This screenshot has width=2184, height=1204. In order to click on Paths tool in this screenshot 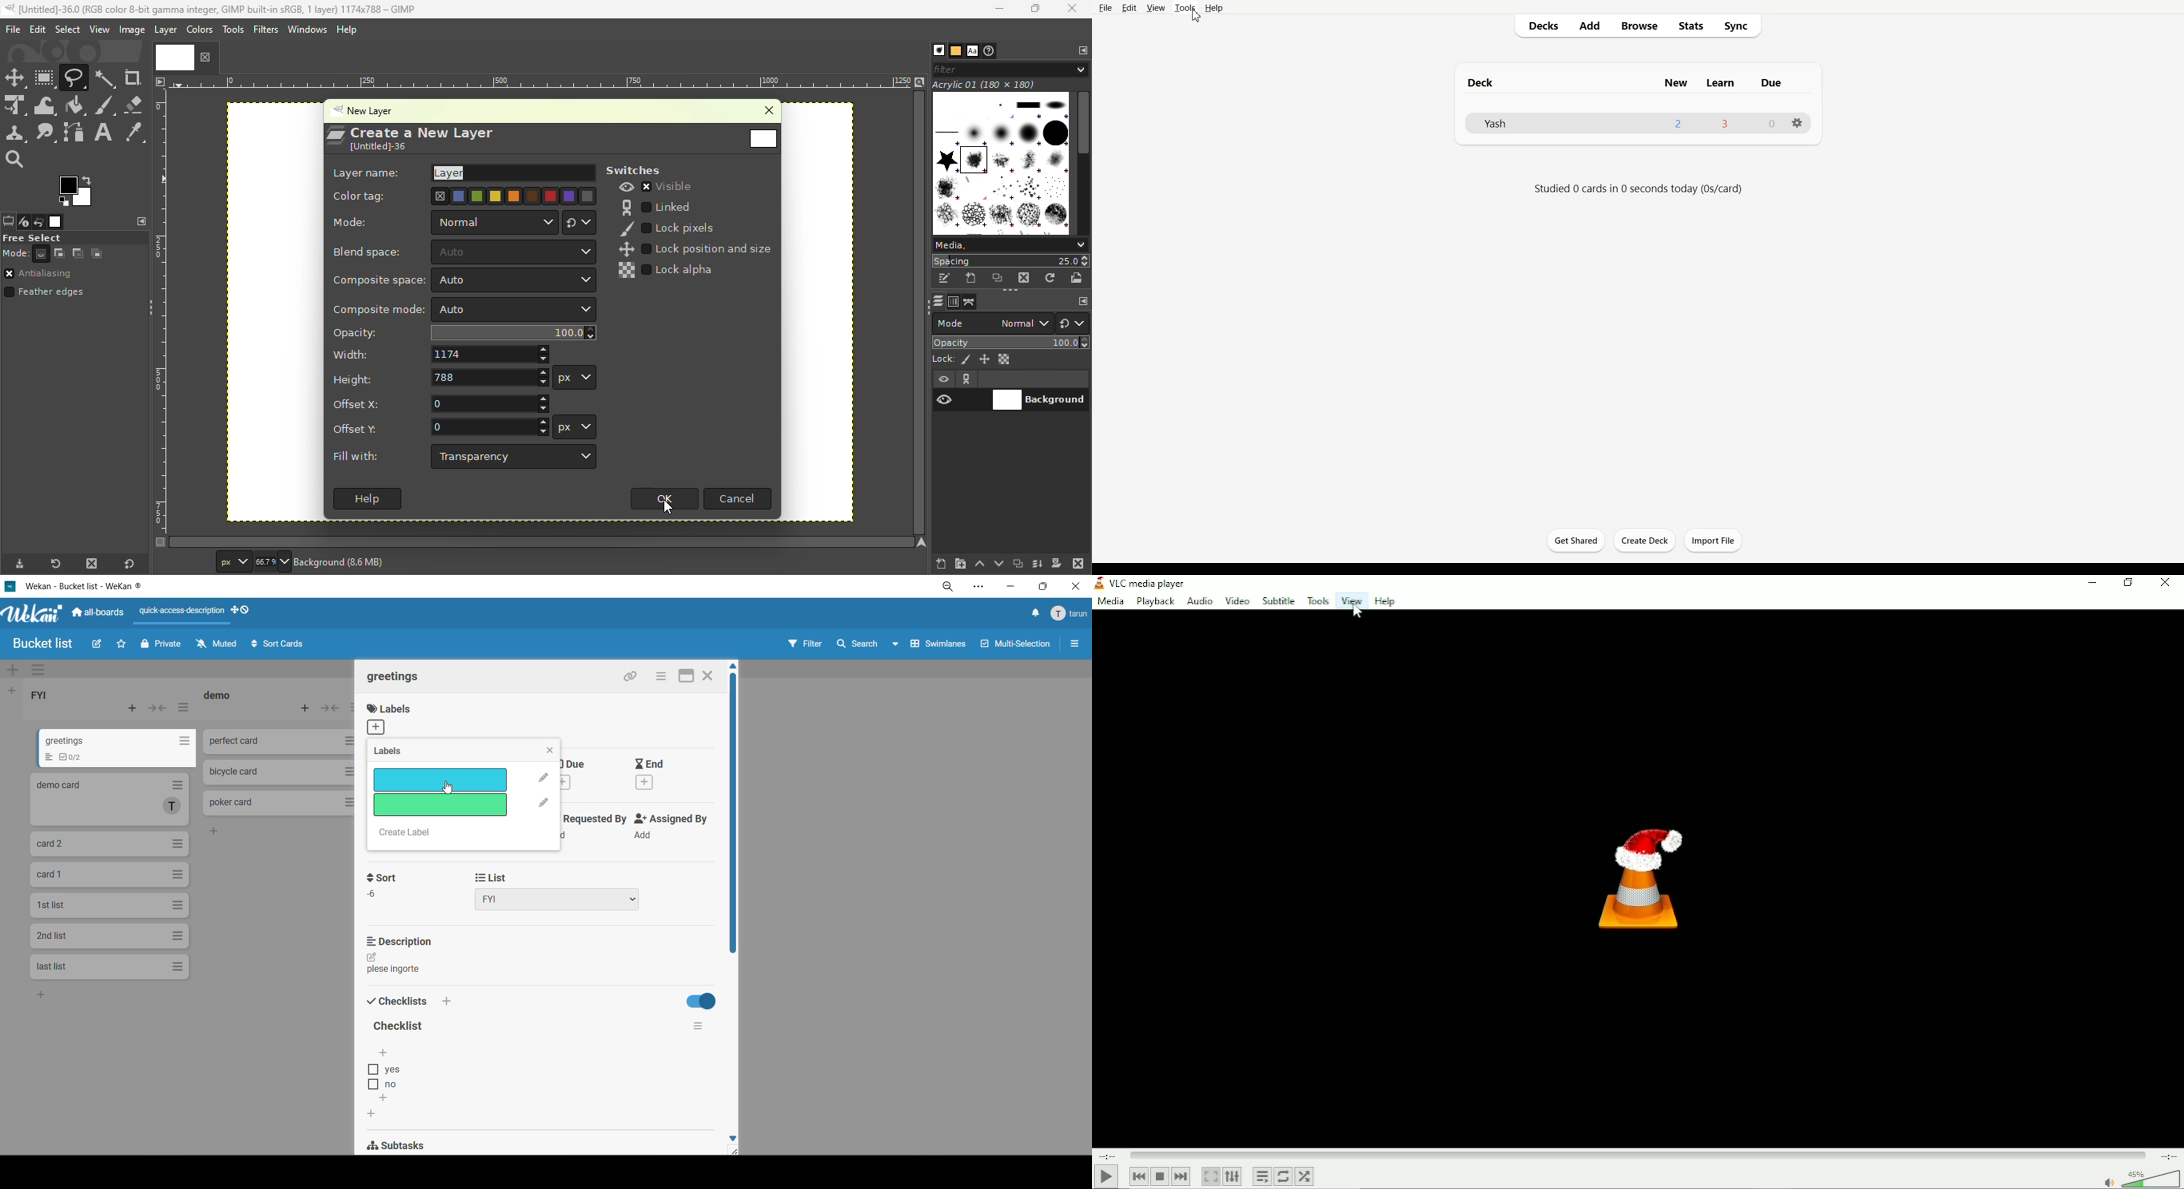, I will do `click(74, 132)`.